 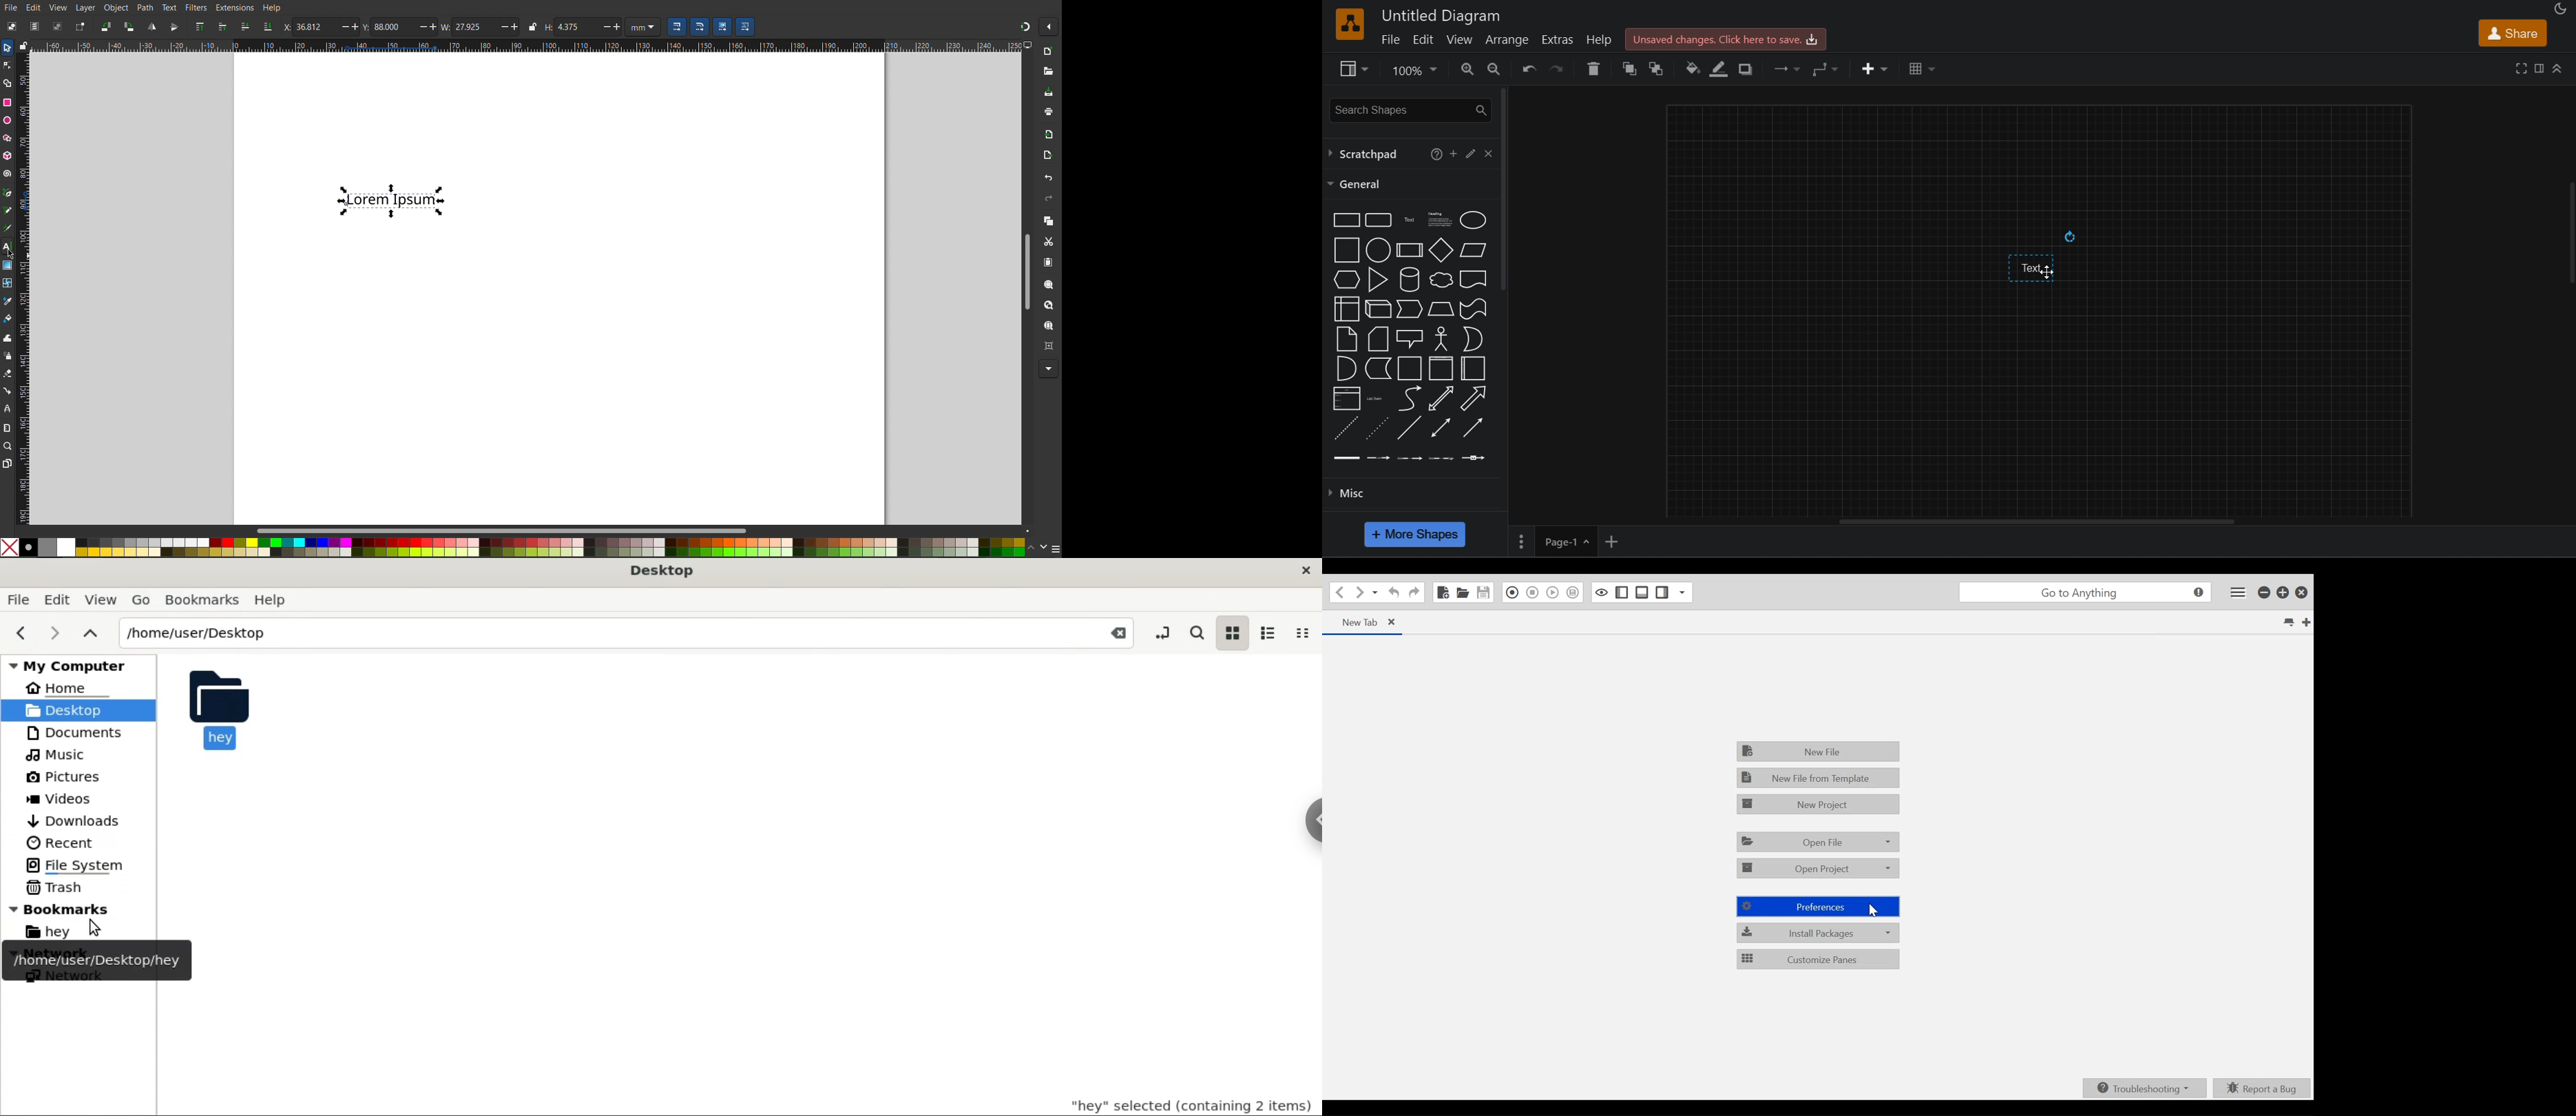 I want to click on go to anything, so click(x=2085, y=594).